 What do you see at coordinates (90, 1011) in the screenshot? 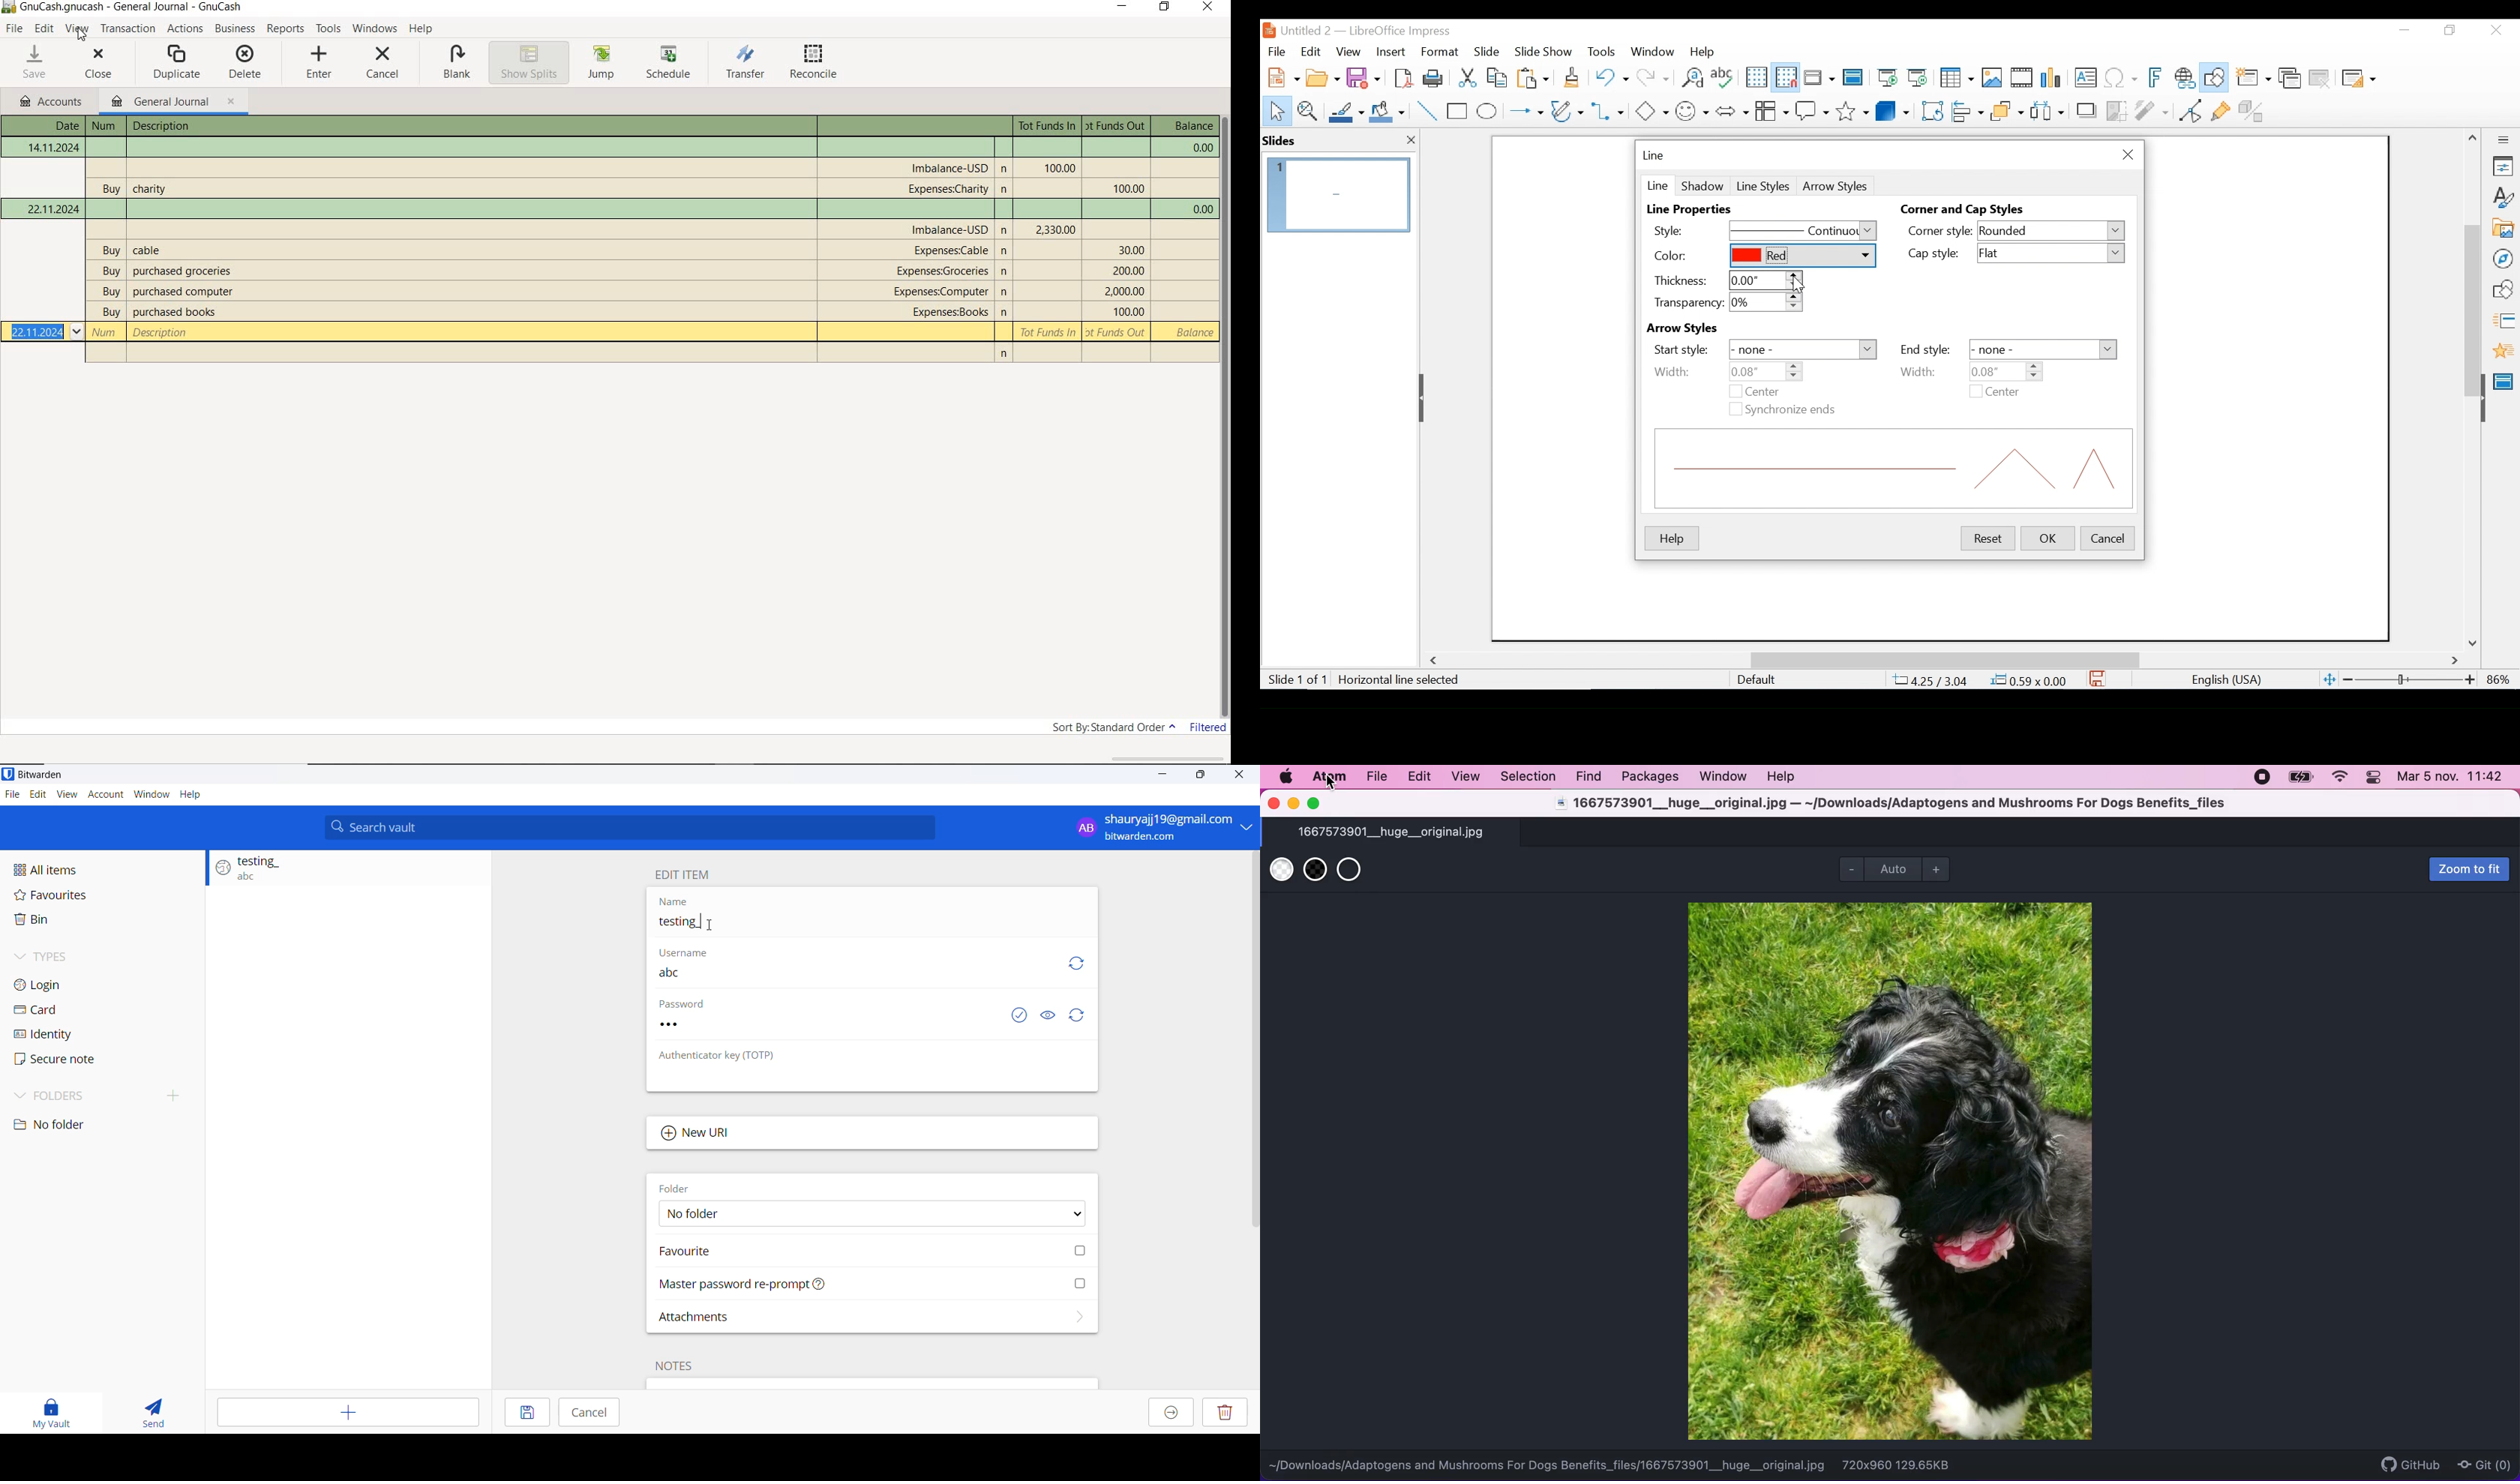
I see `Card` at bounding box center [90, 1011].